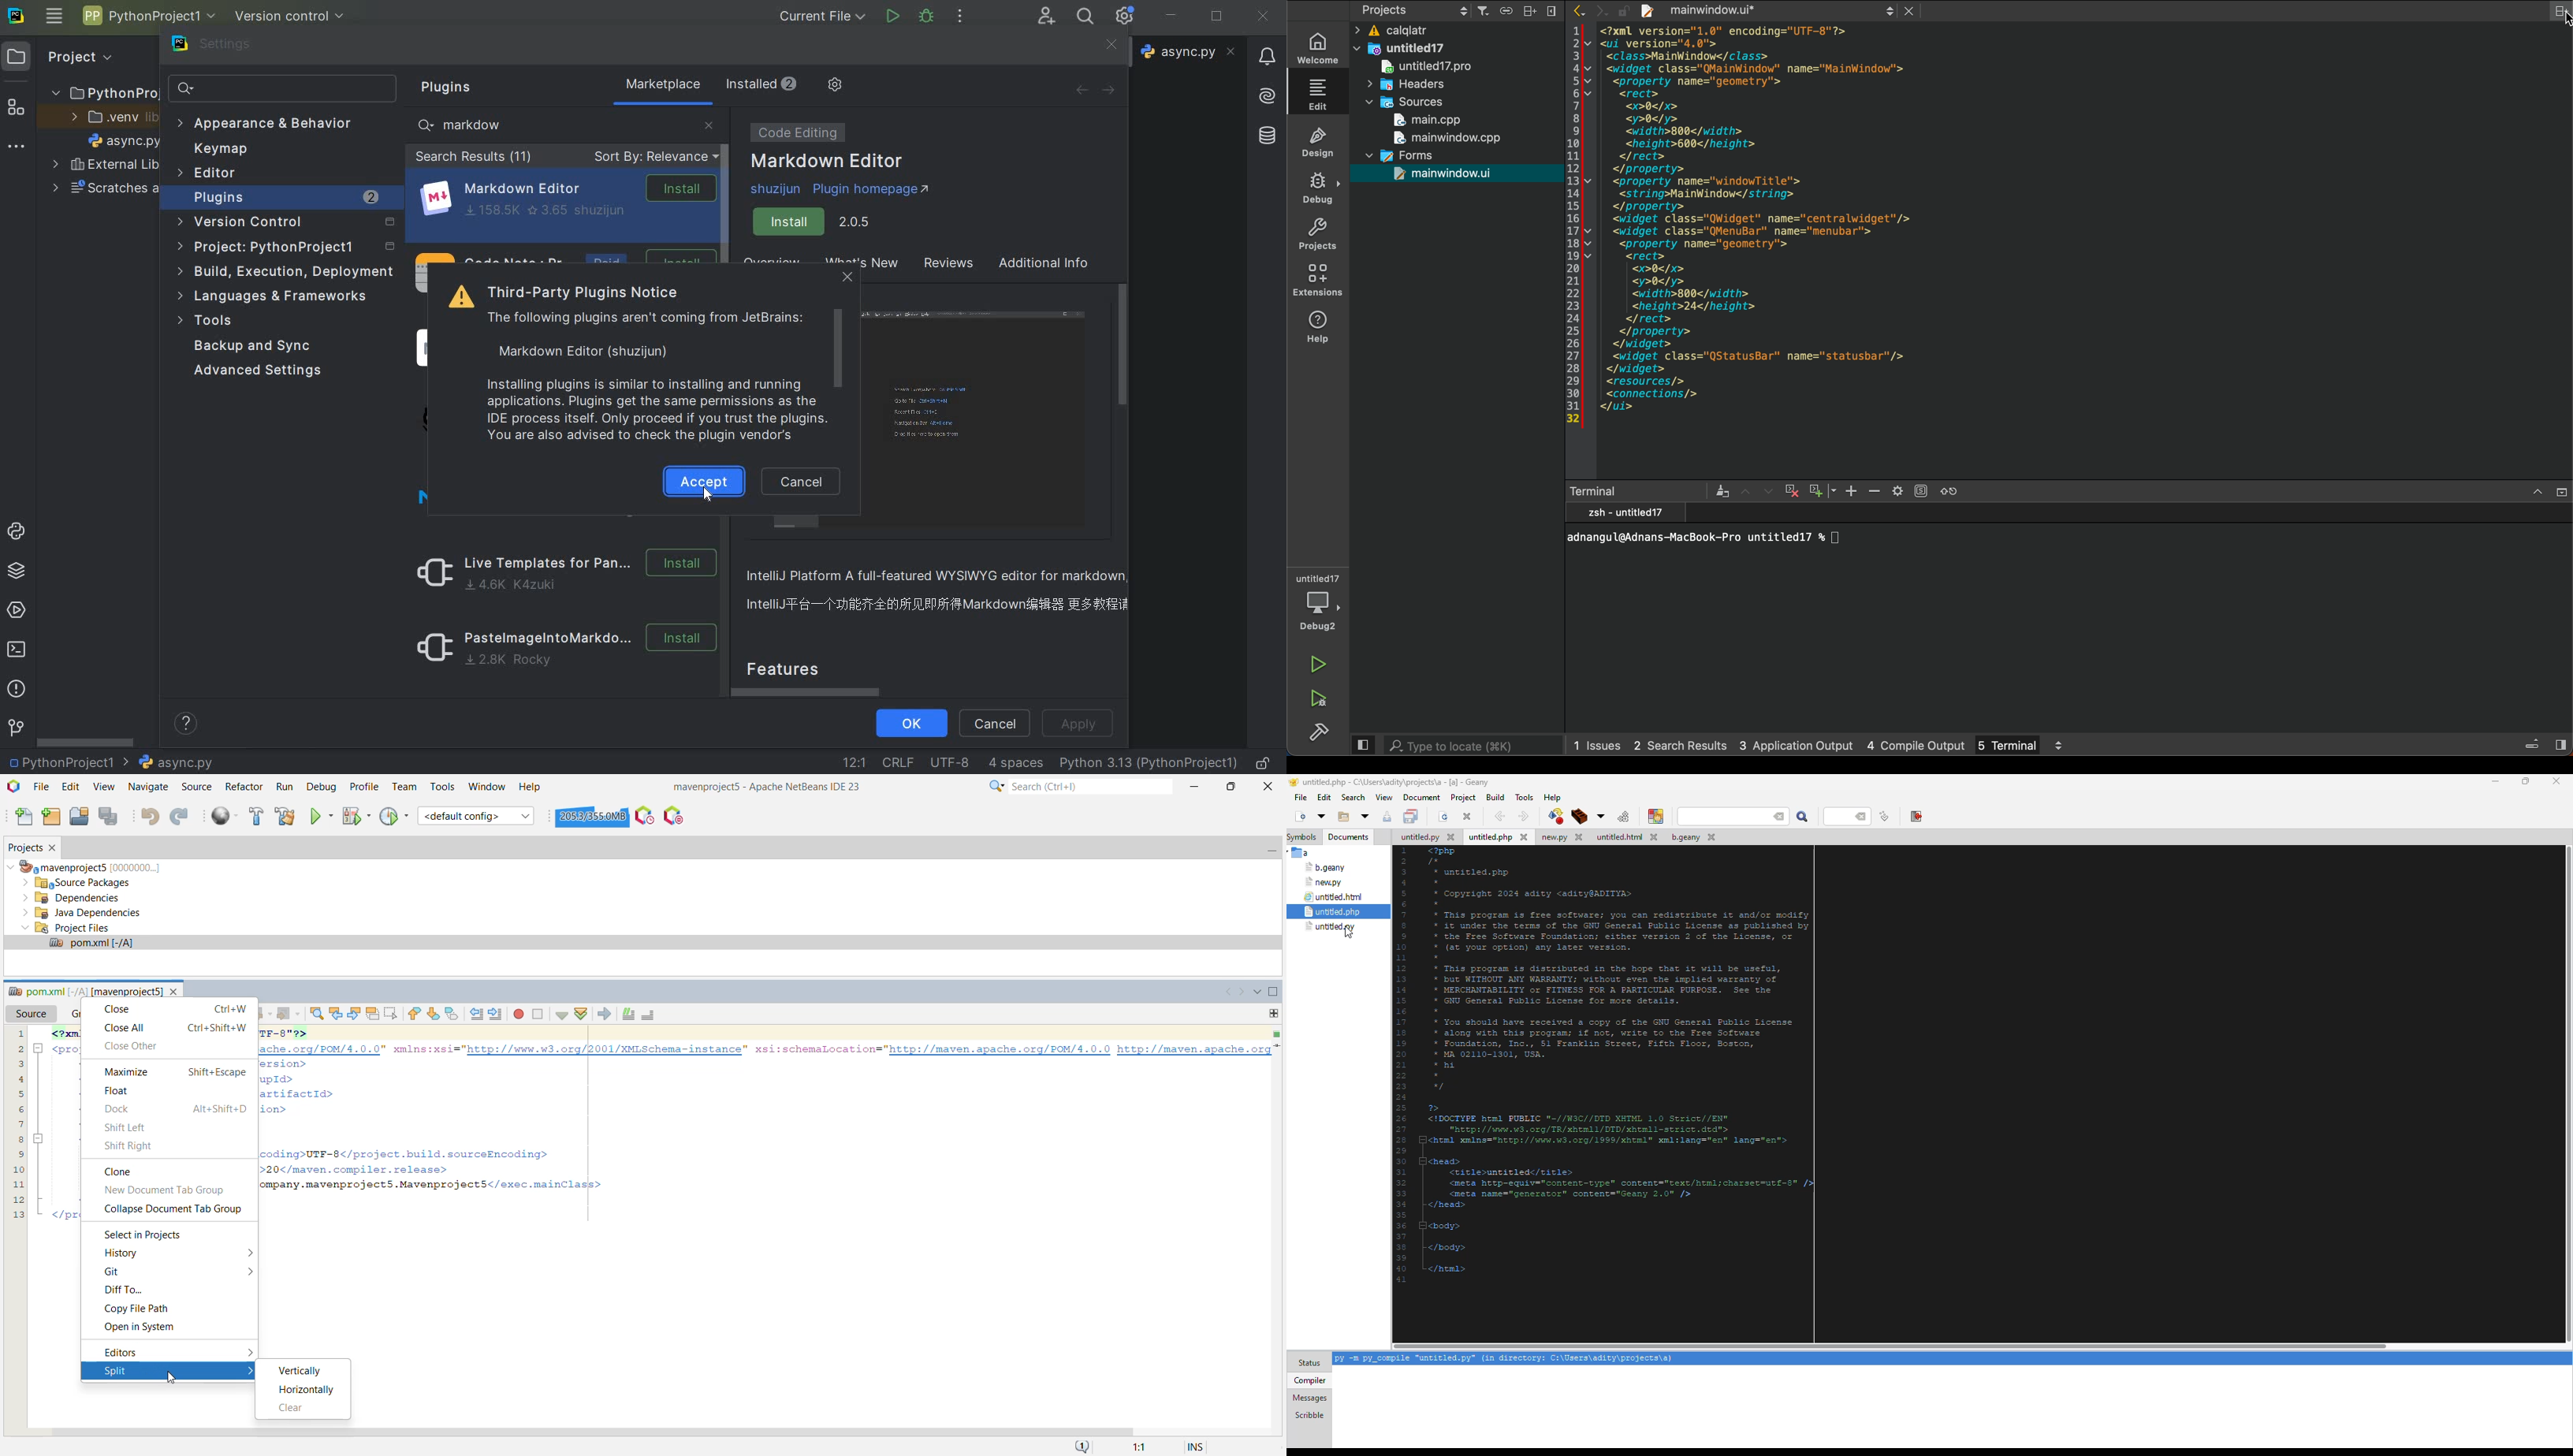 The height and width of the screenshot is (1456, 2576). Describe the element at coordinates (1434, 121) in the screenshot. I see `main,cpp` at that location.